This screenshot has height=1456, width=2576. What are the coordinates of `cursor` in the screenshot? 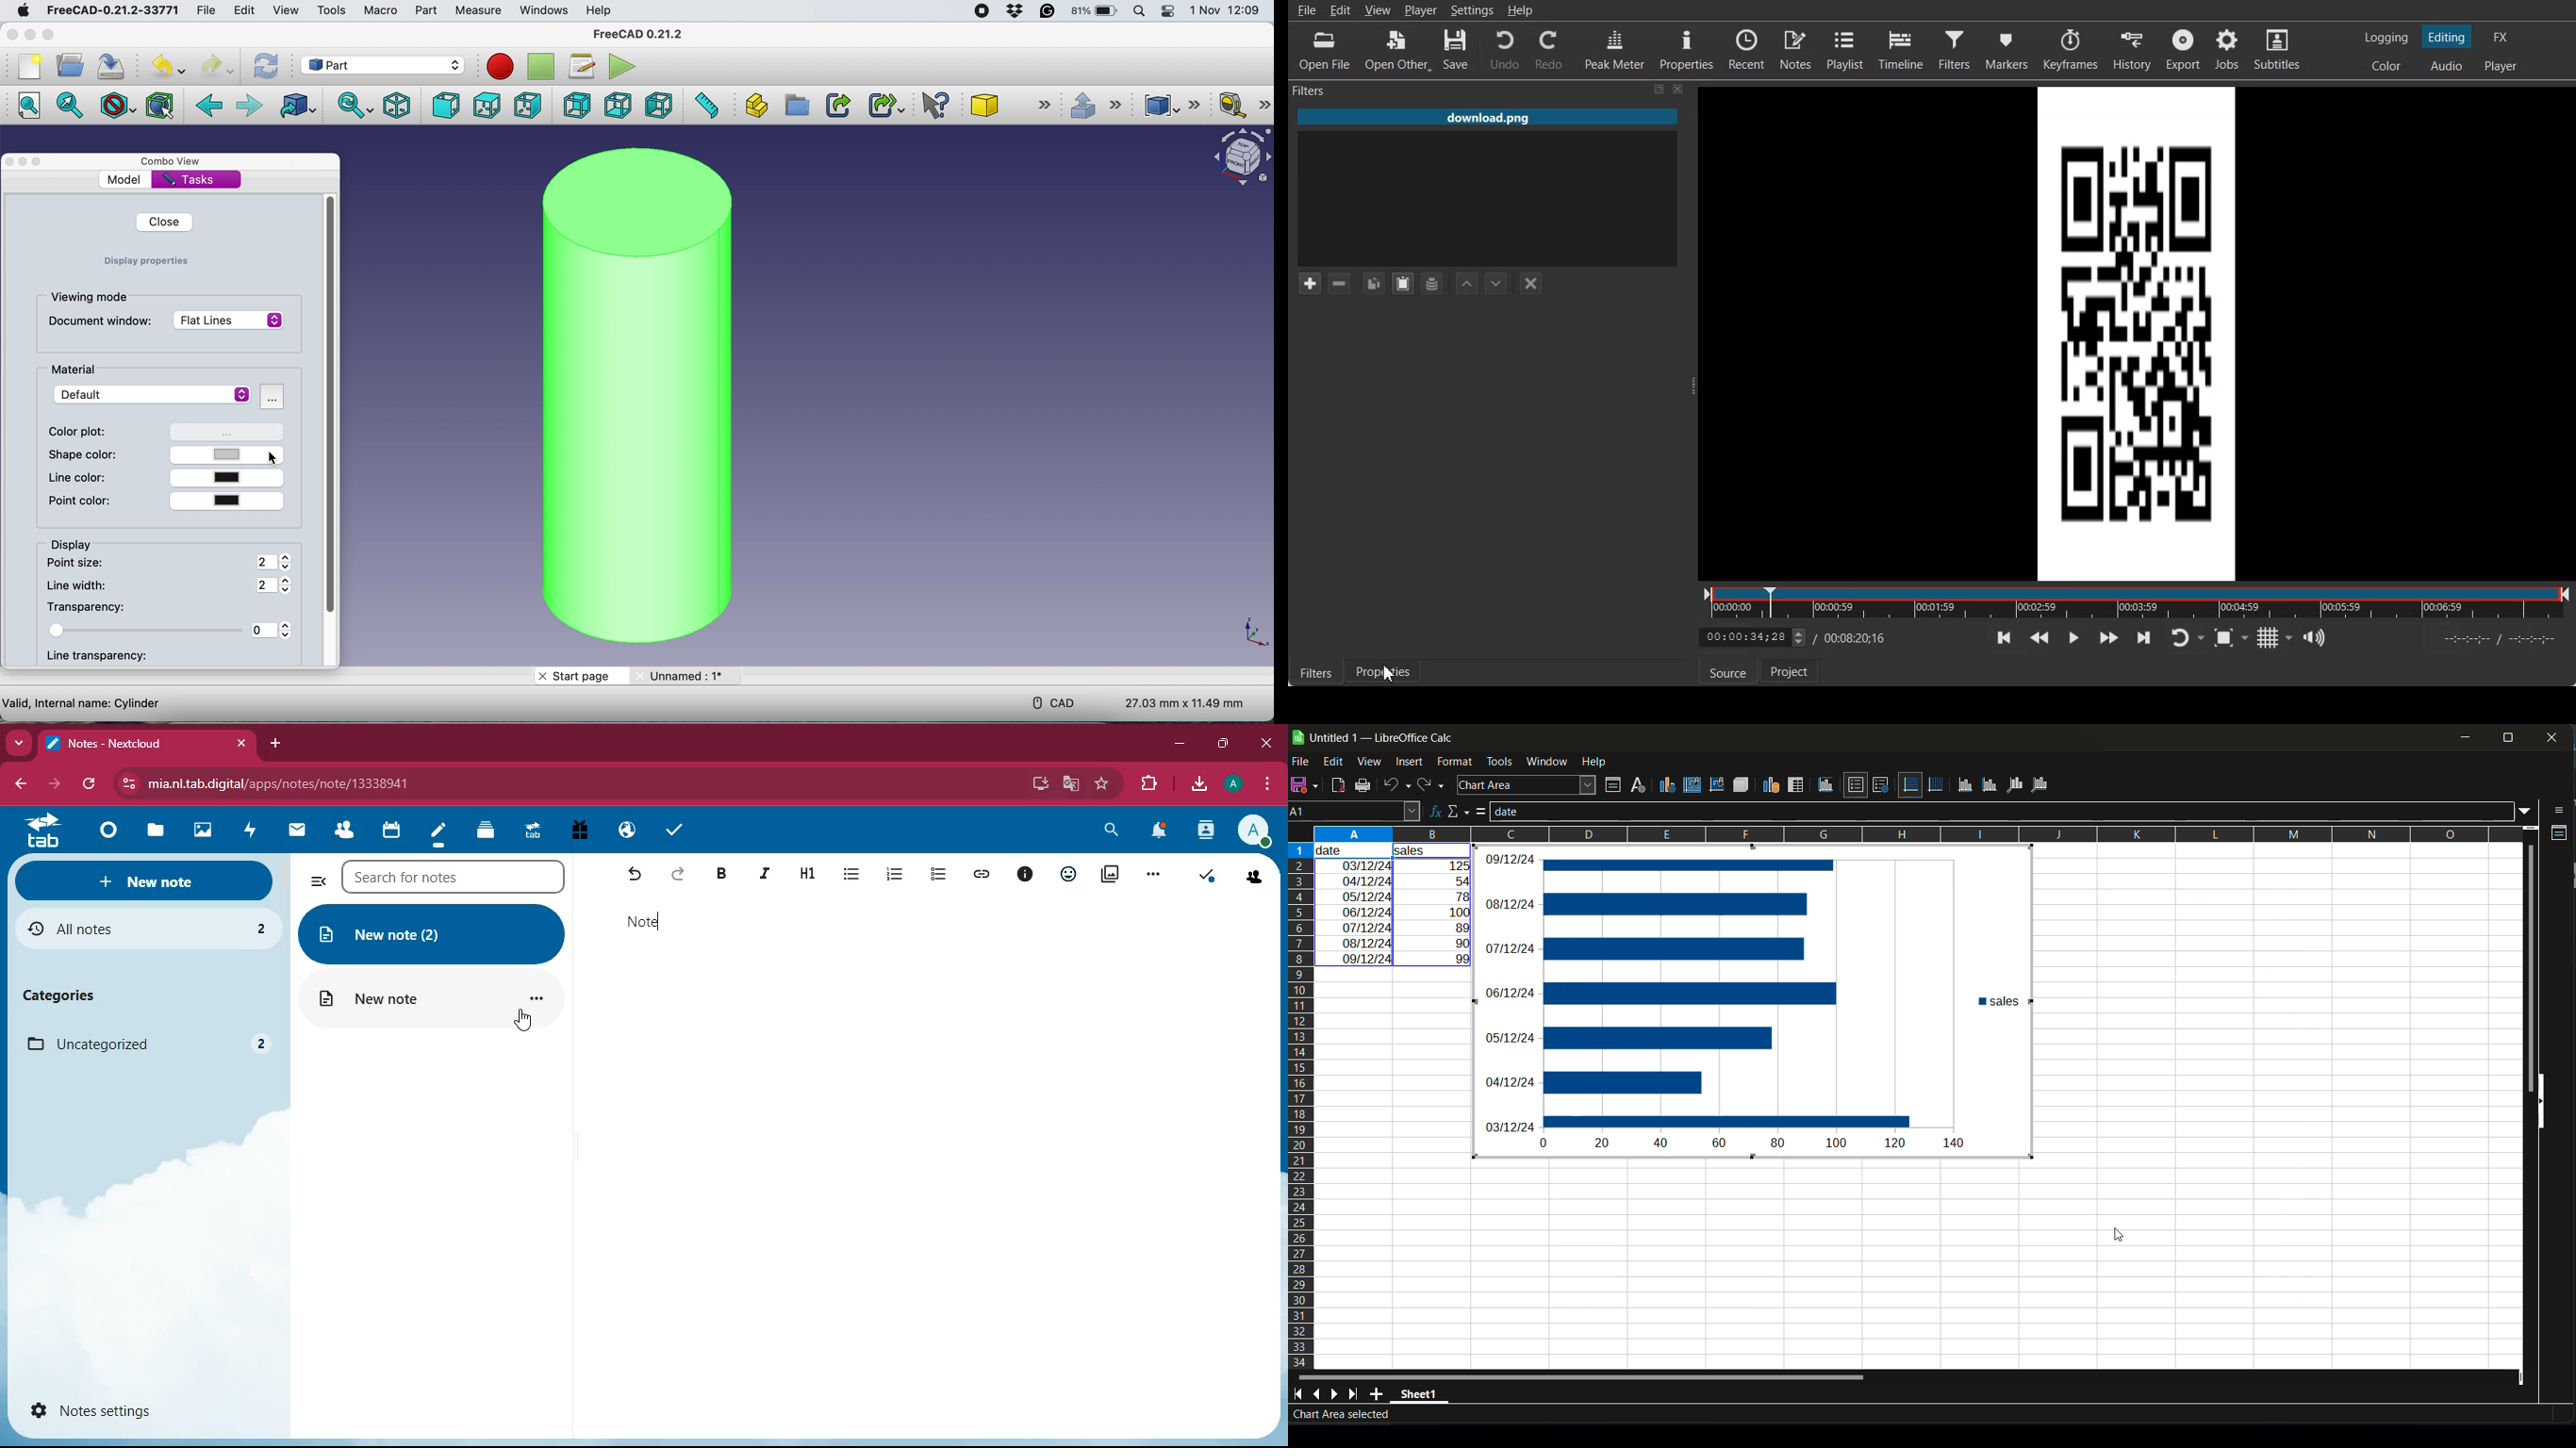 It's located at (524, 1022).